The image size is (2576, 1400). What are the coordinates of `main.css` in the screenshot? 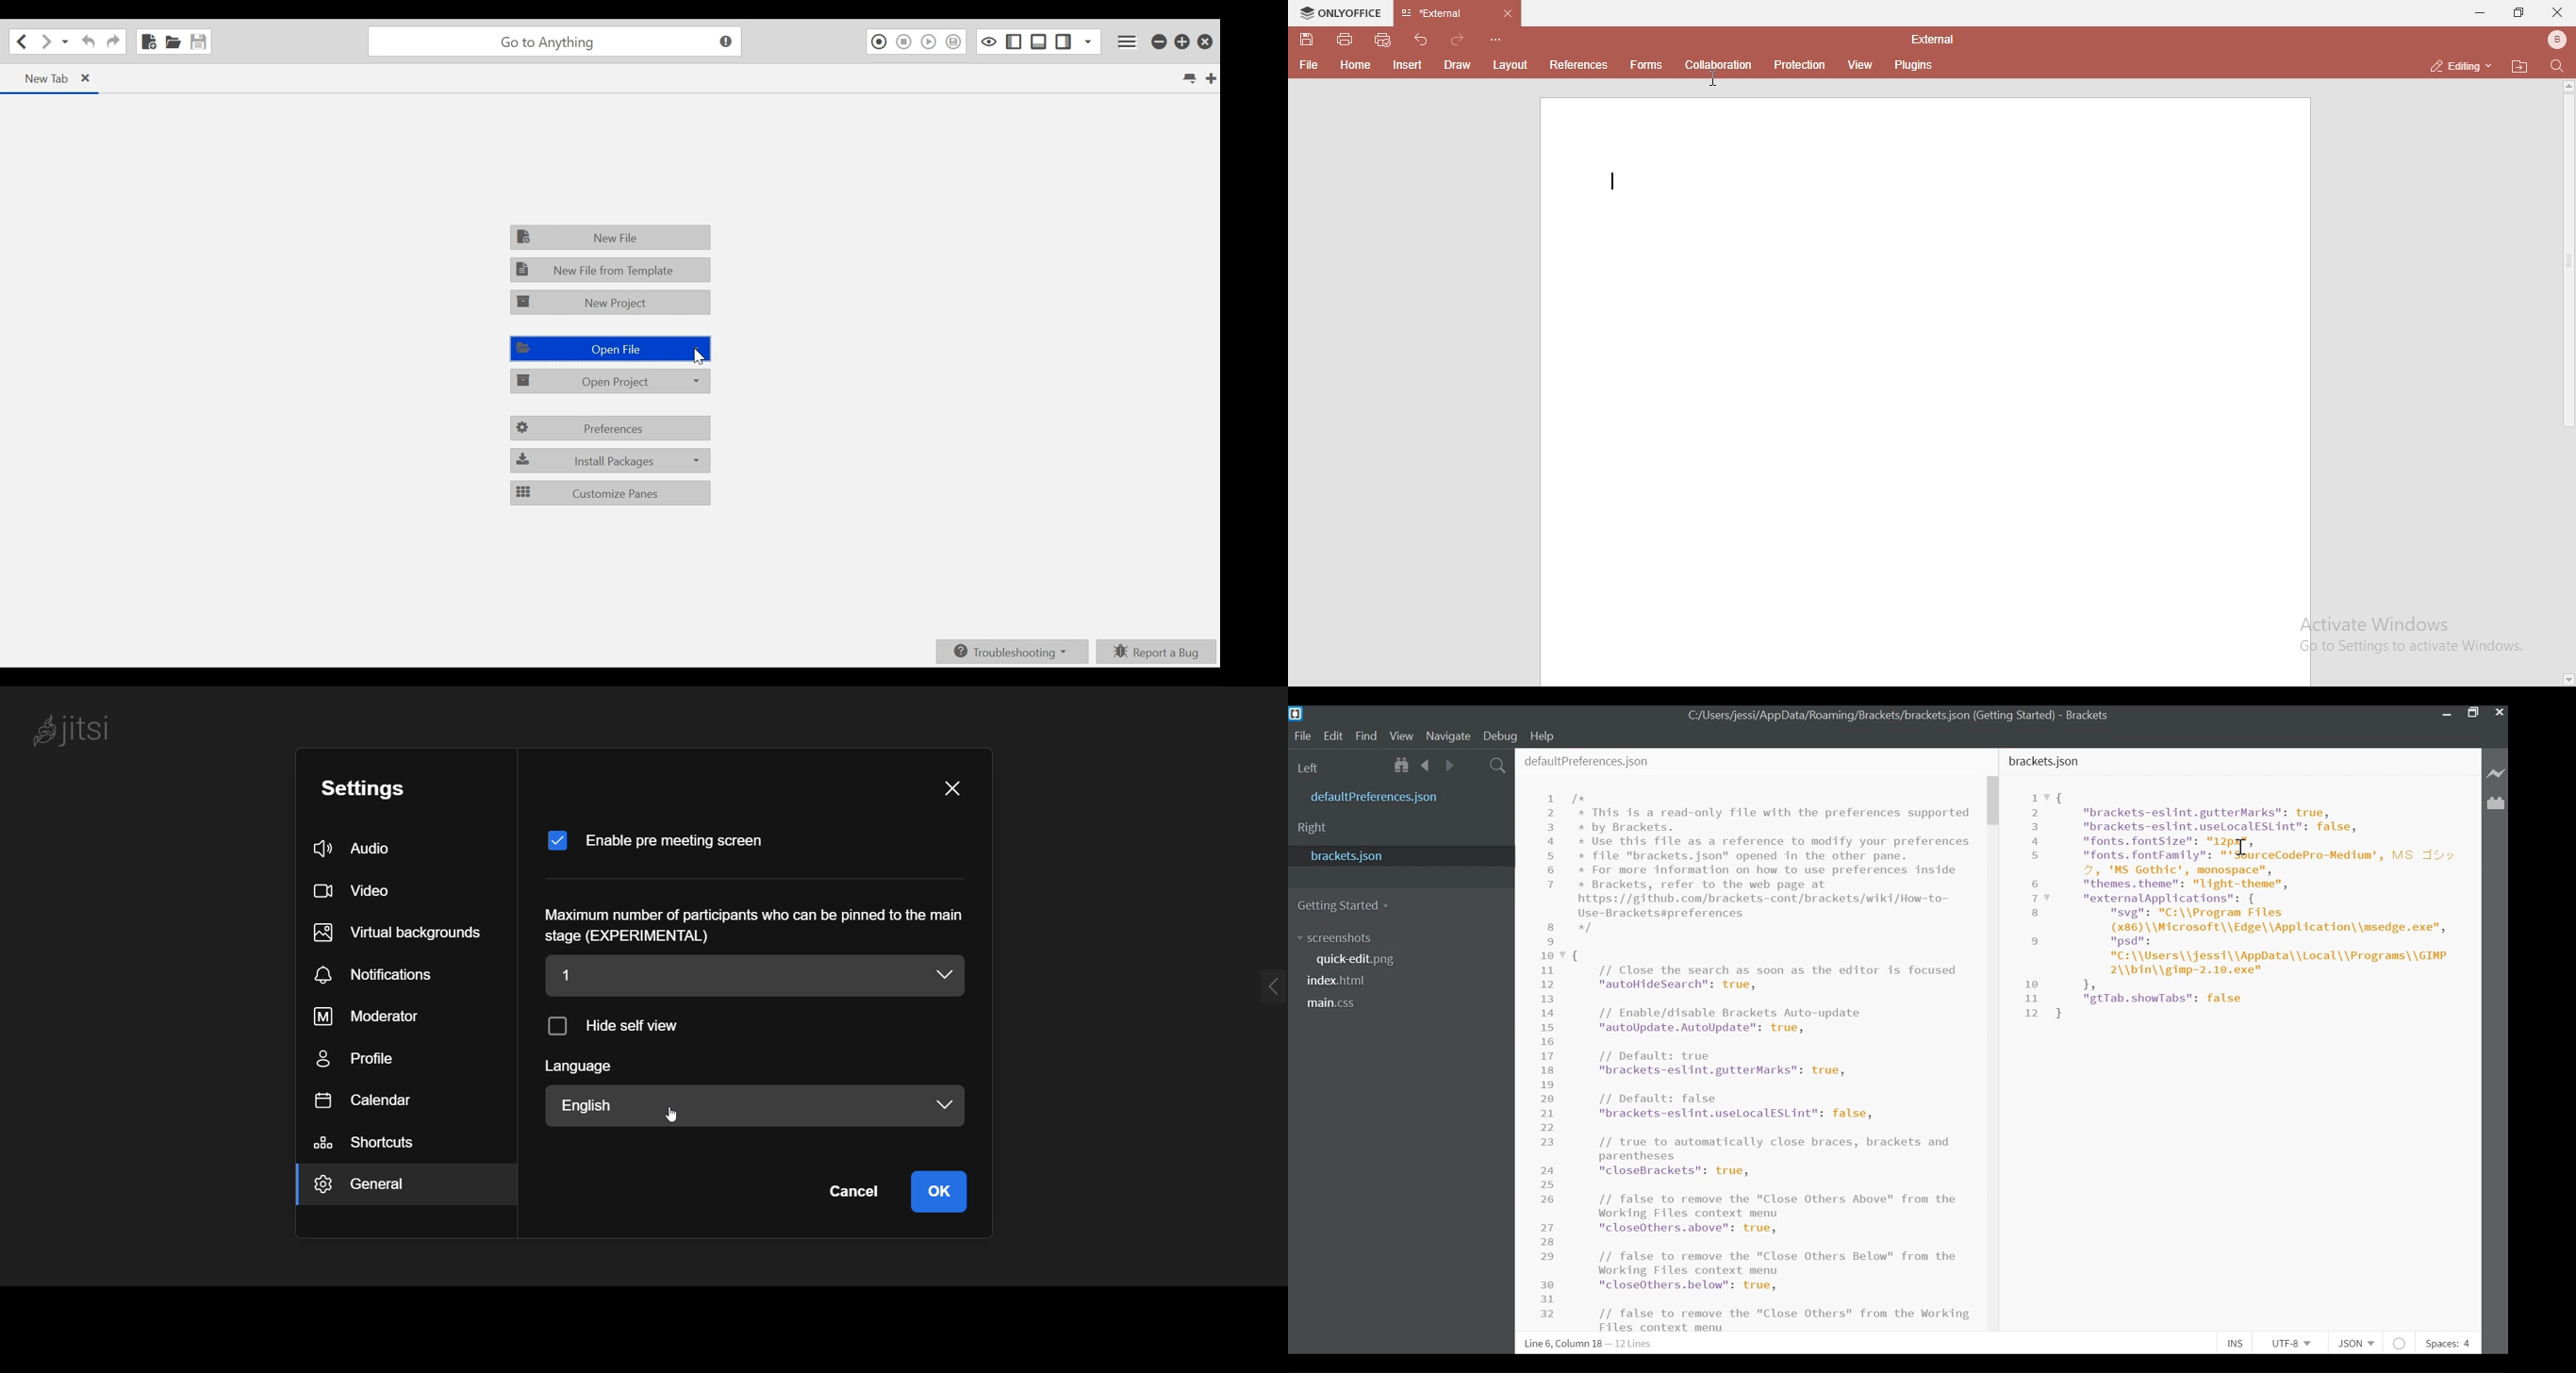 It's located at (1337, 1004).